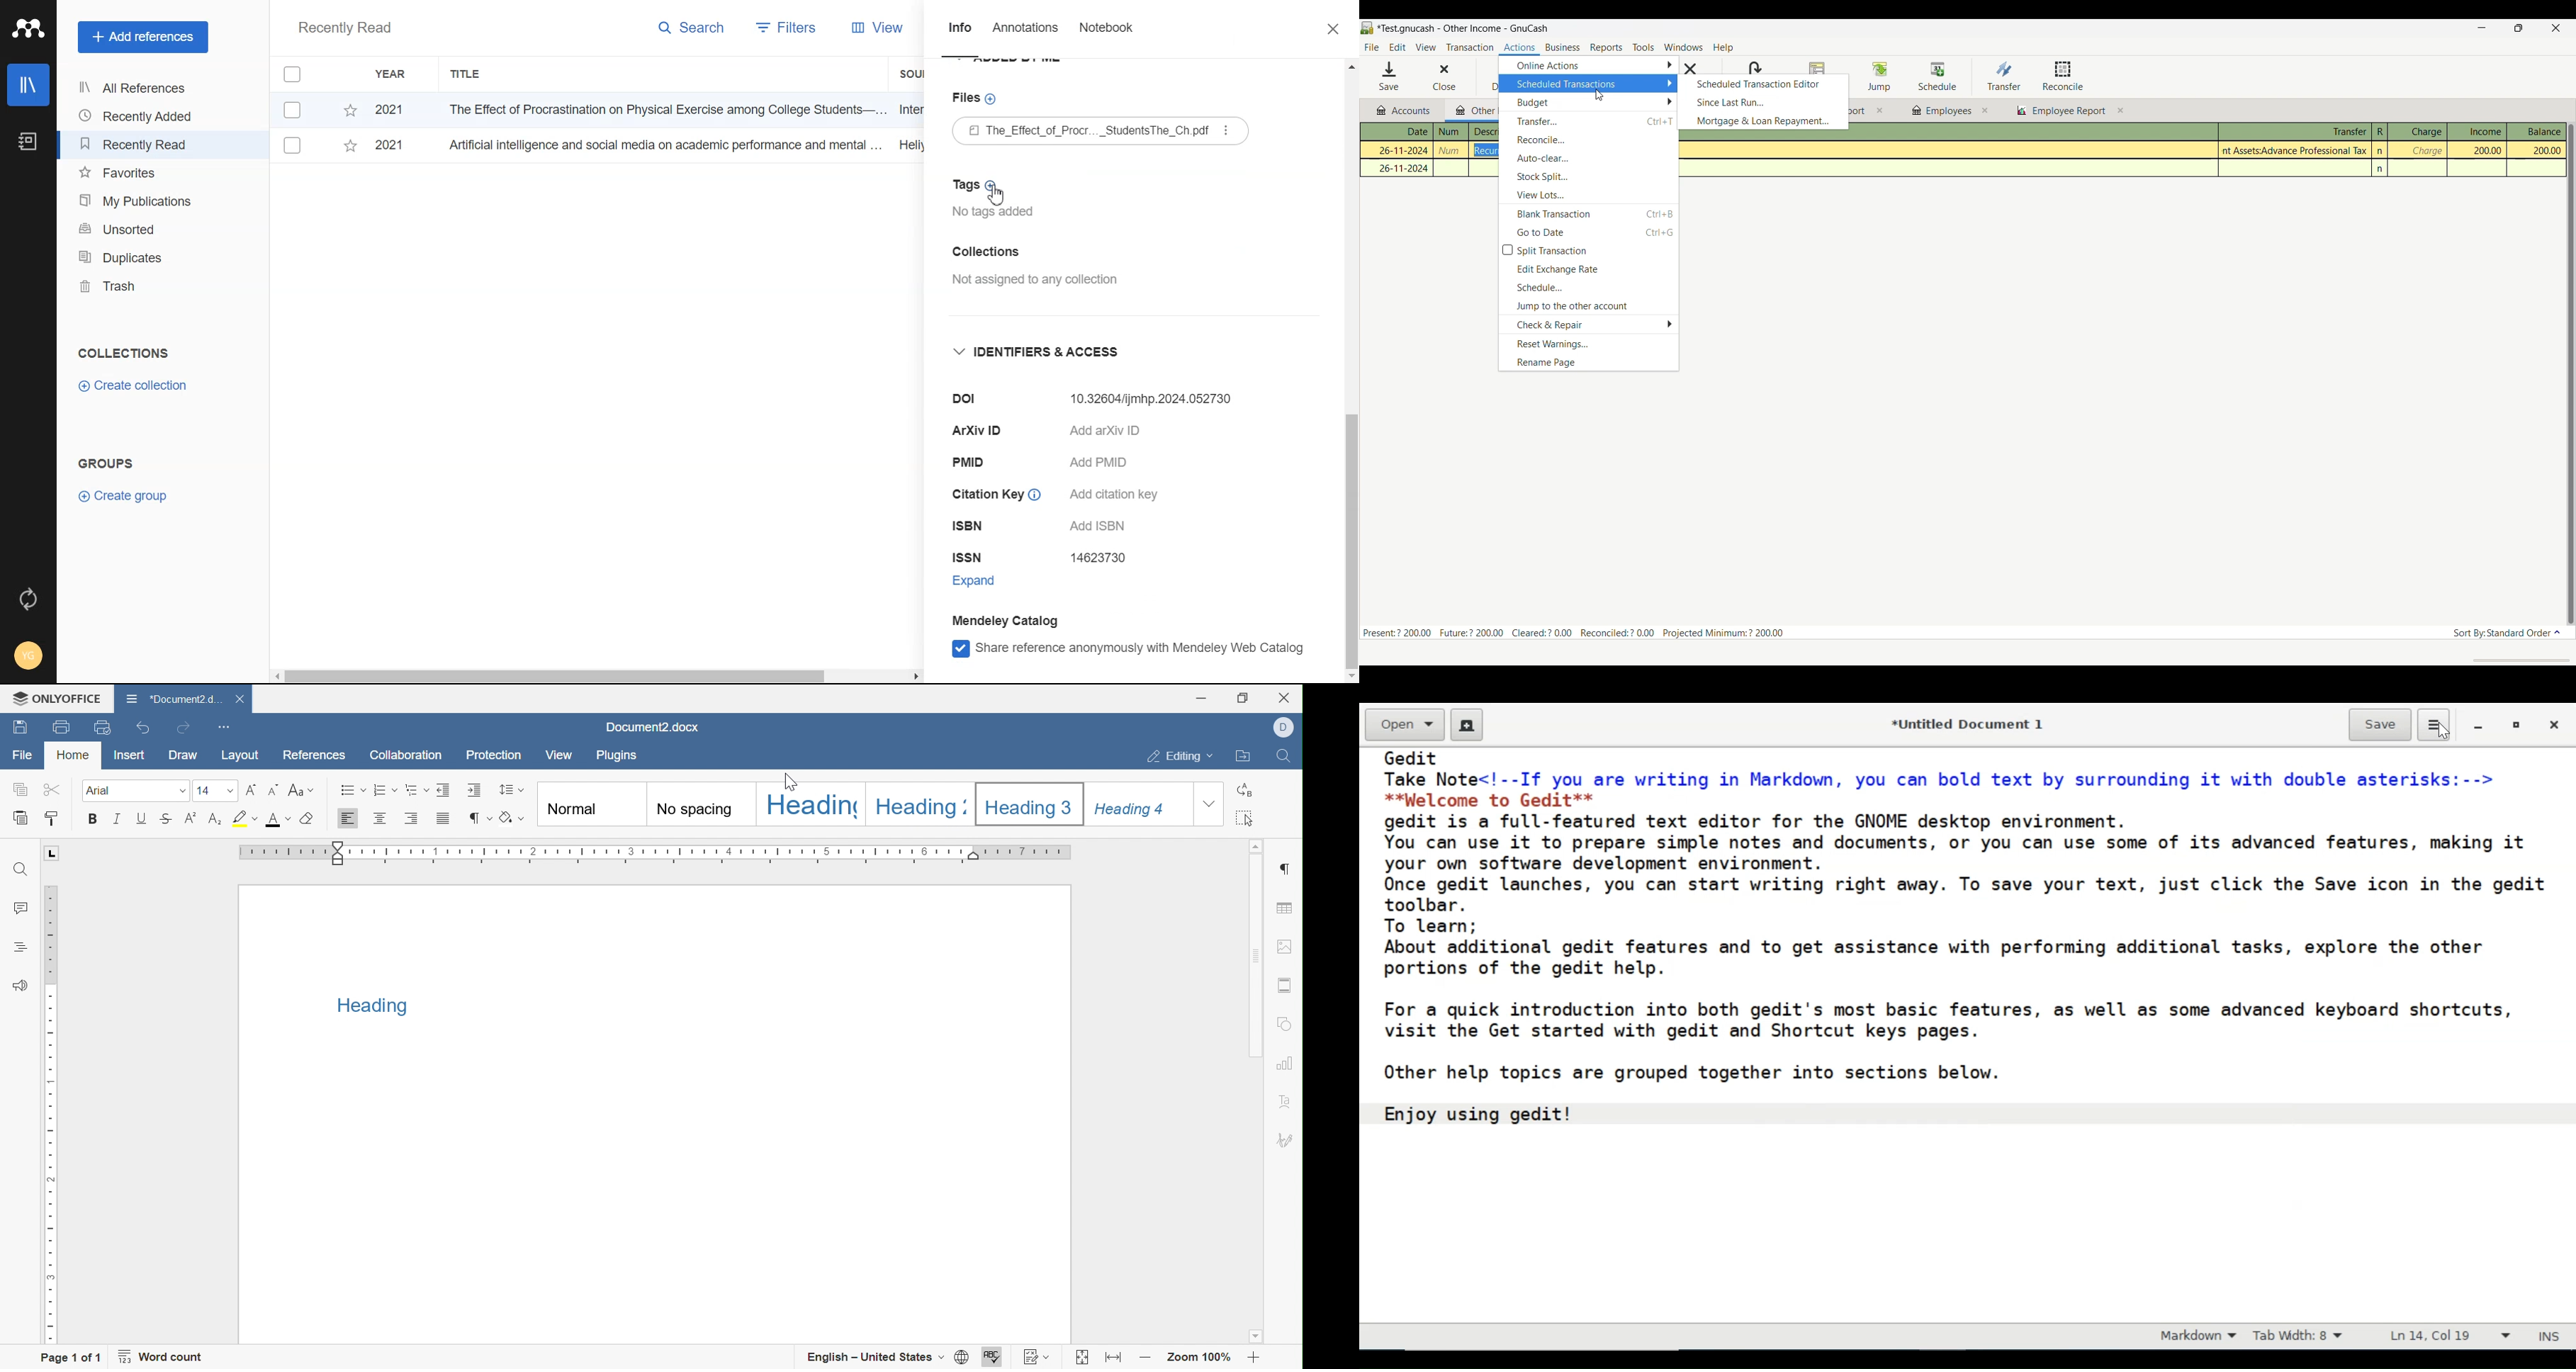  I want to click on Application menu, so click(2433, 726).